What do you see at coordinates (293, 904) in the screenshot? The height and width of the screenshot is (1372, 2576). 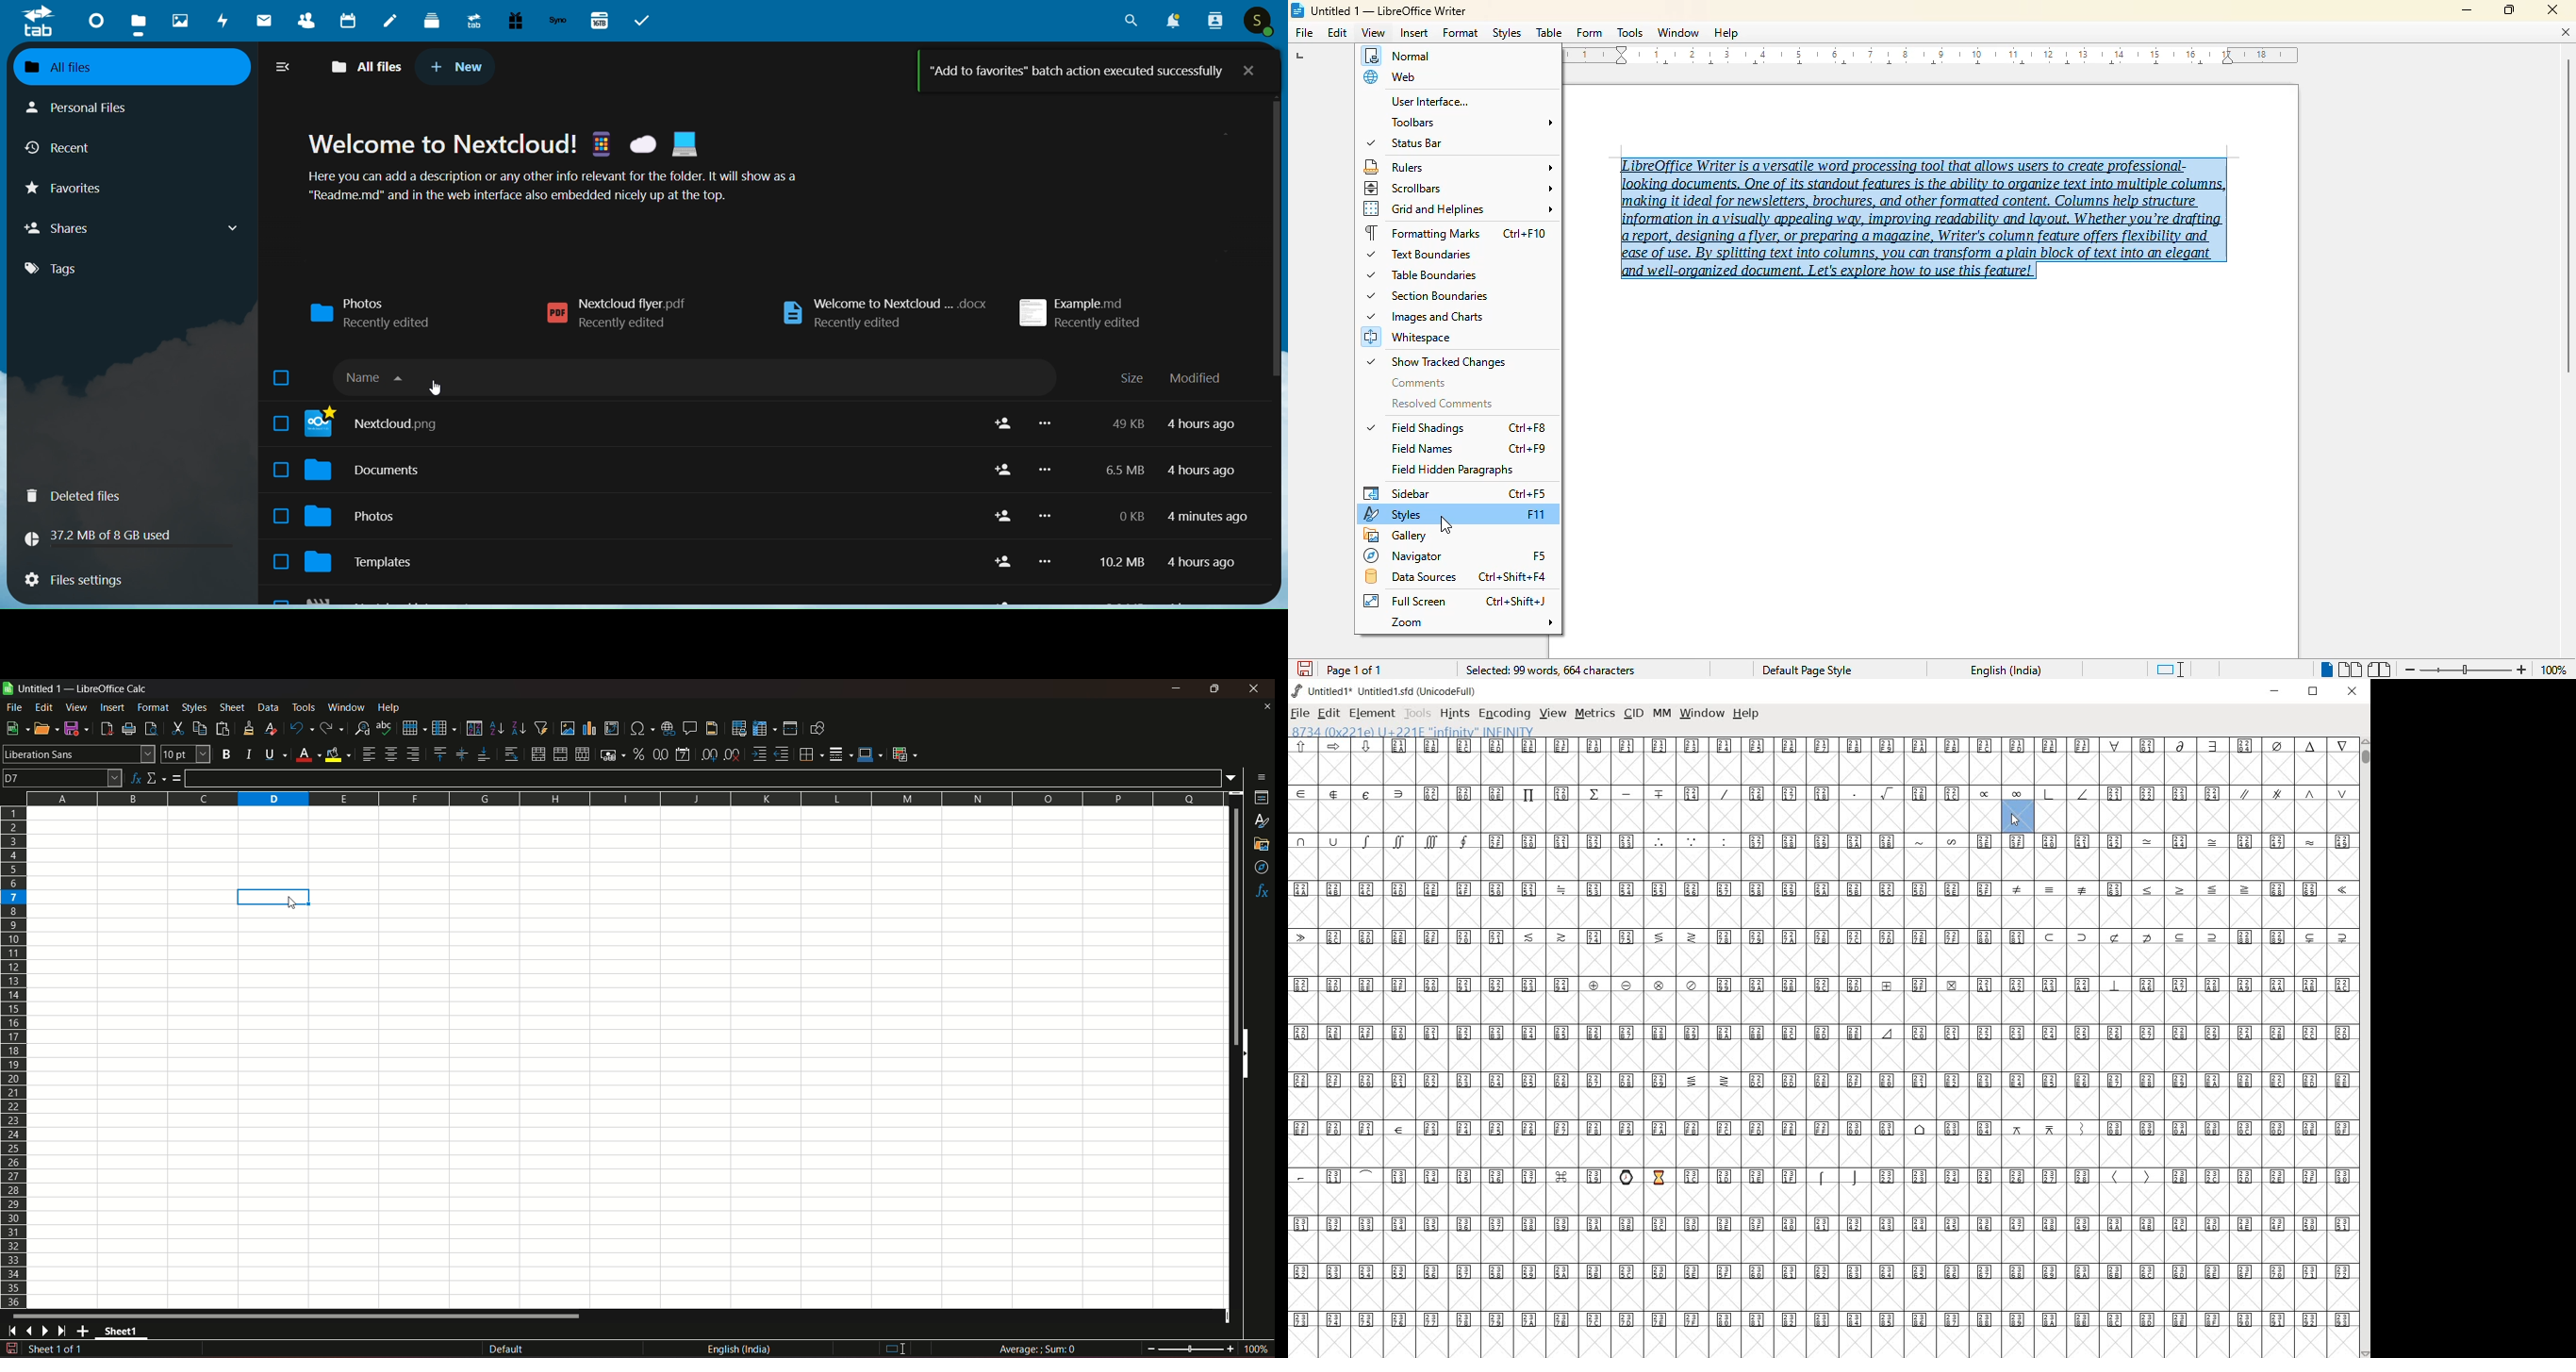 I see `cursor` at bounding box center [293, 904].